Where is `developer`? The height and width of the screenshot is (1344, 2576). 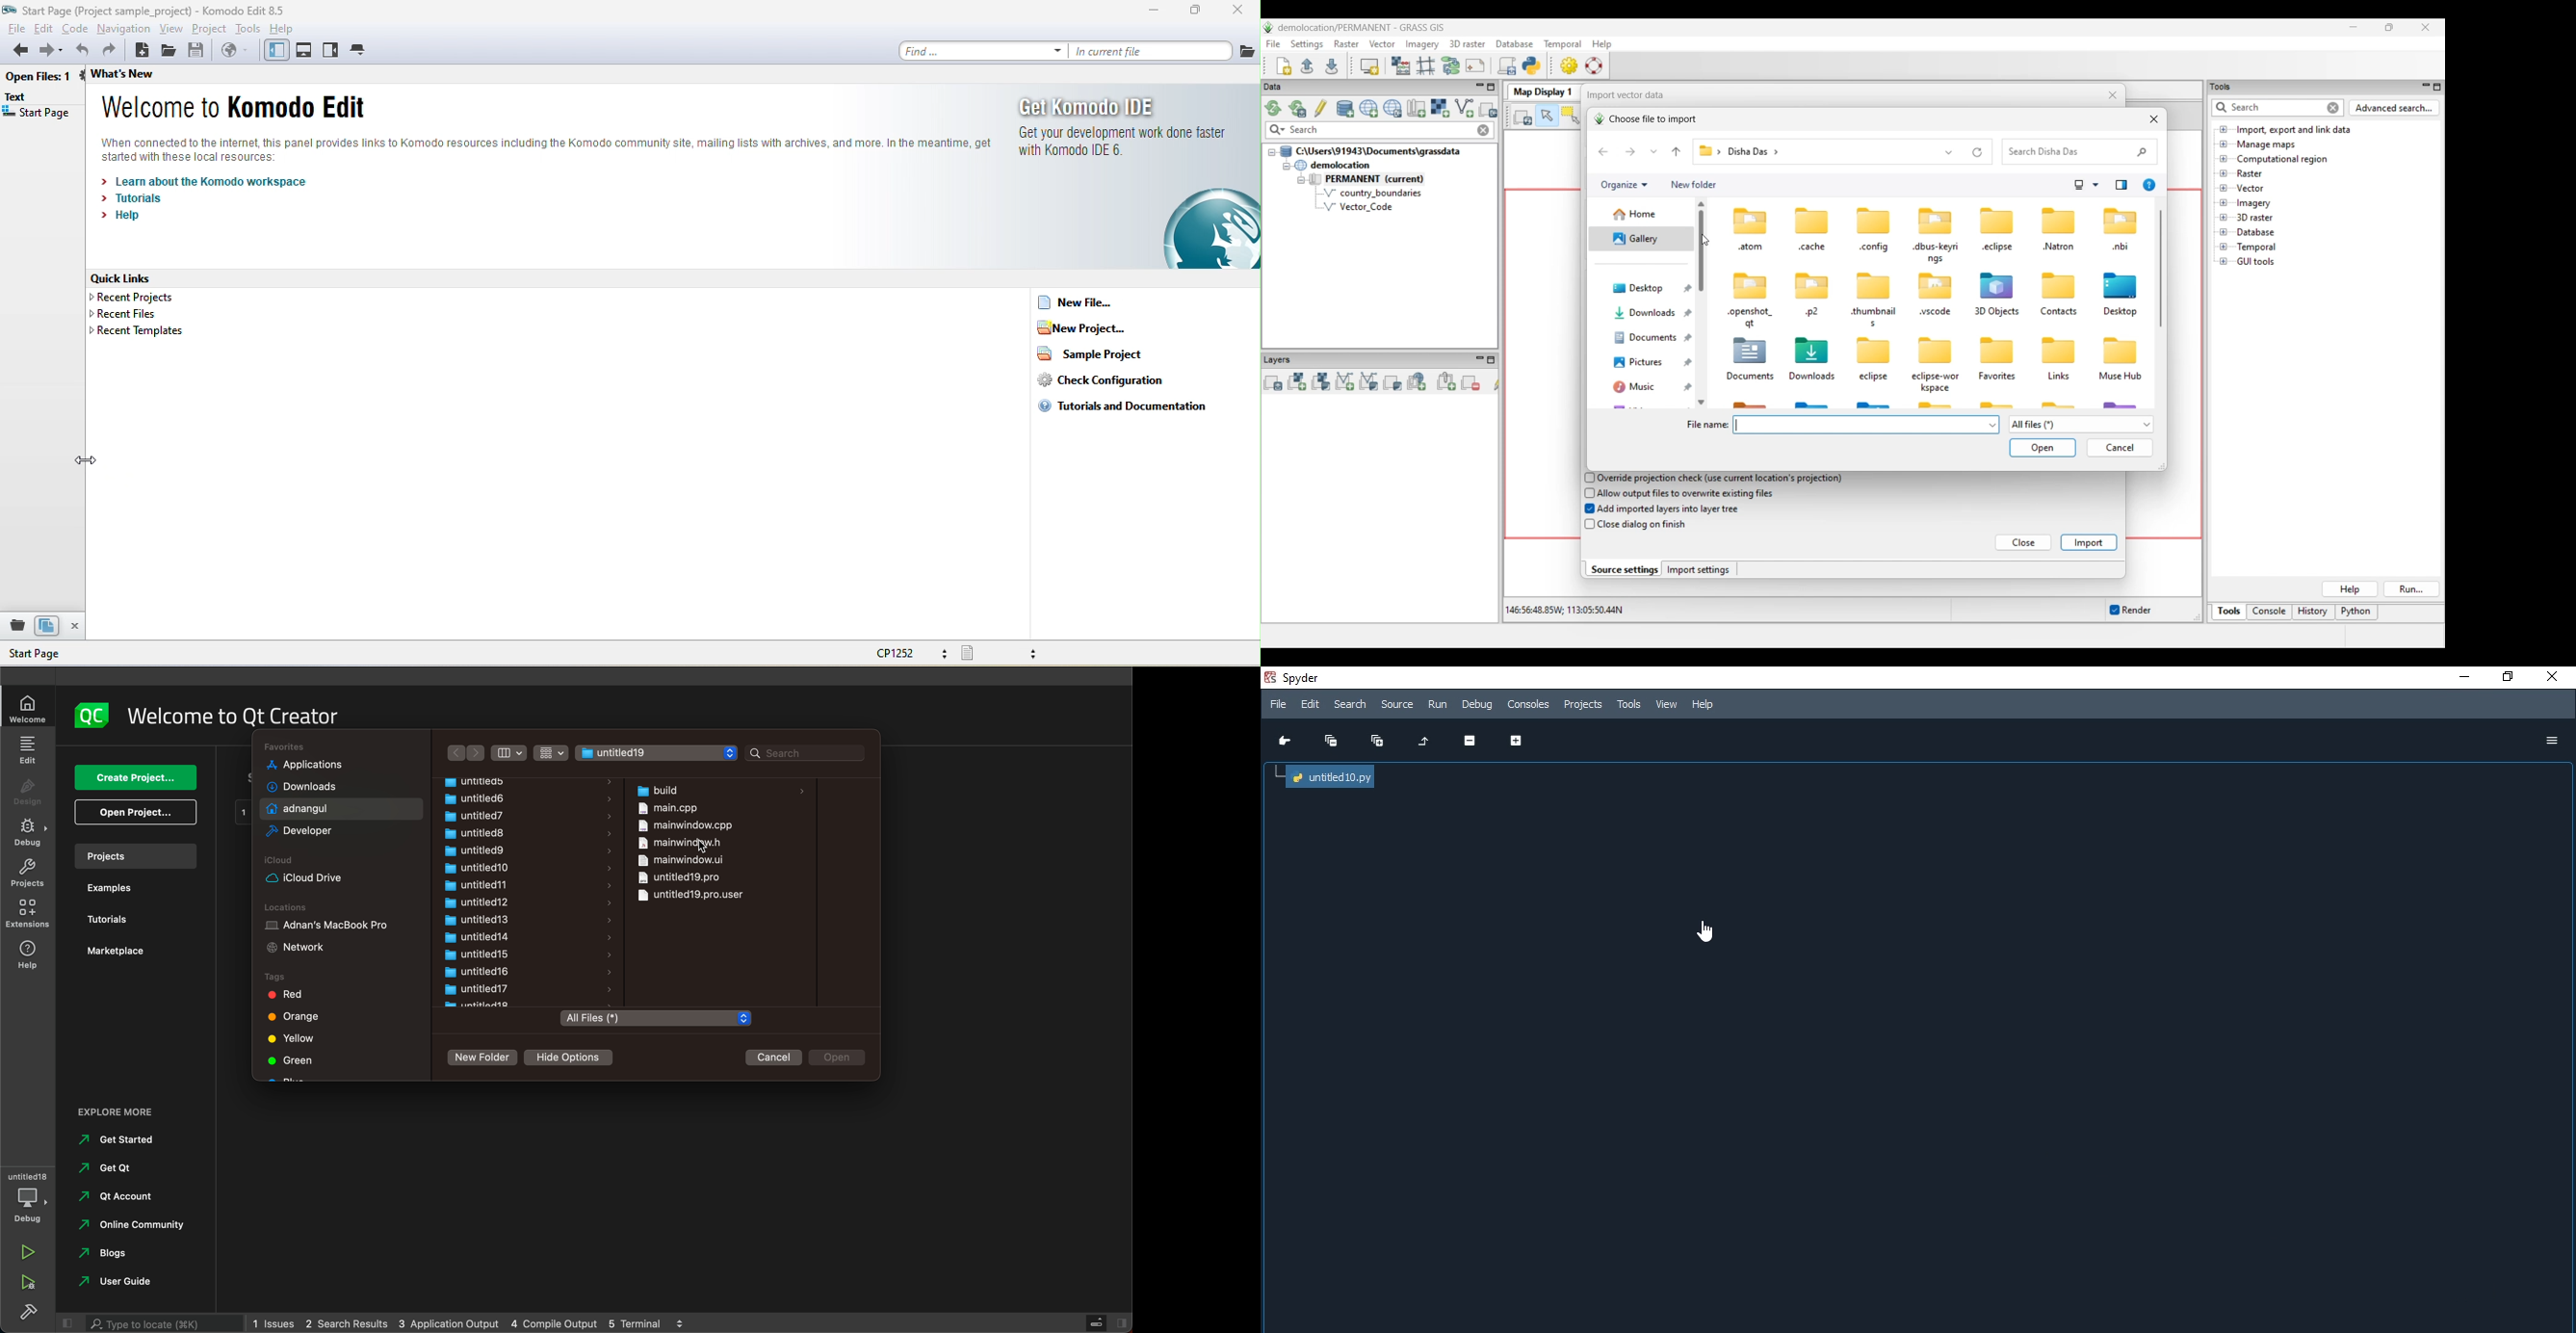
developer is located at coordinates (310, 832).